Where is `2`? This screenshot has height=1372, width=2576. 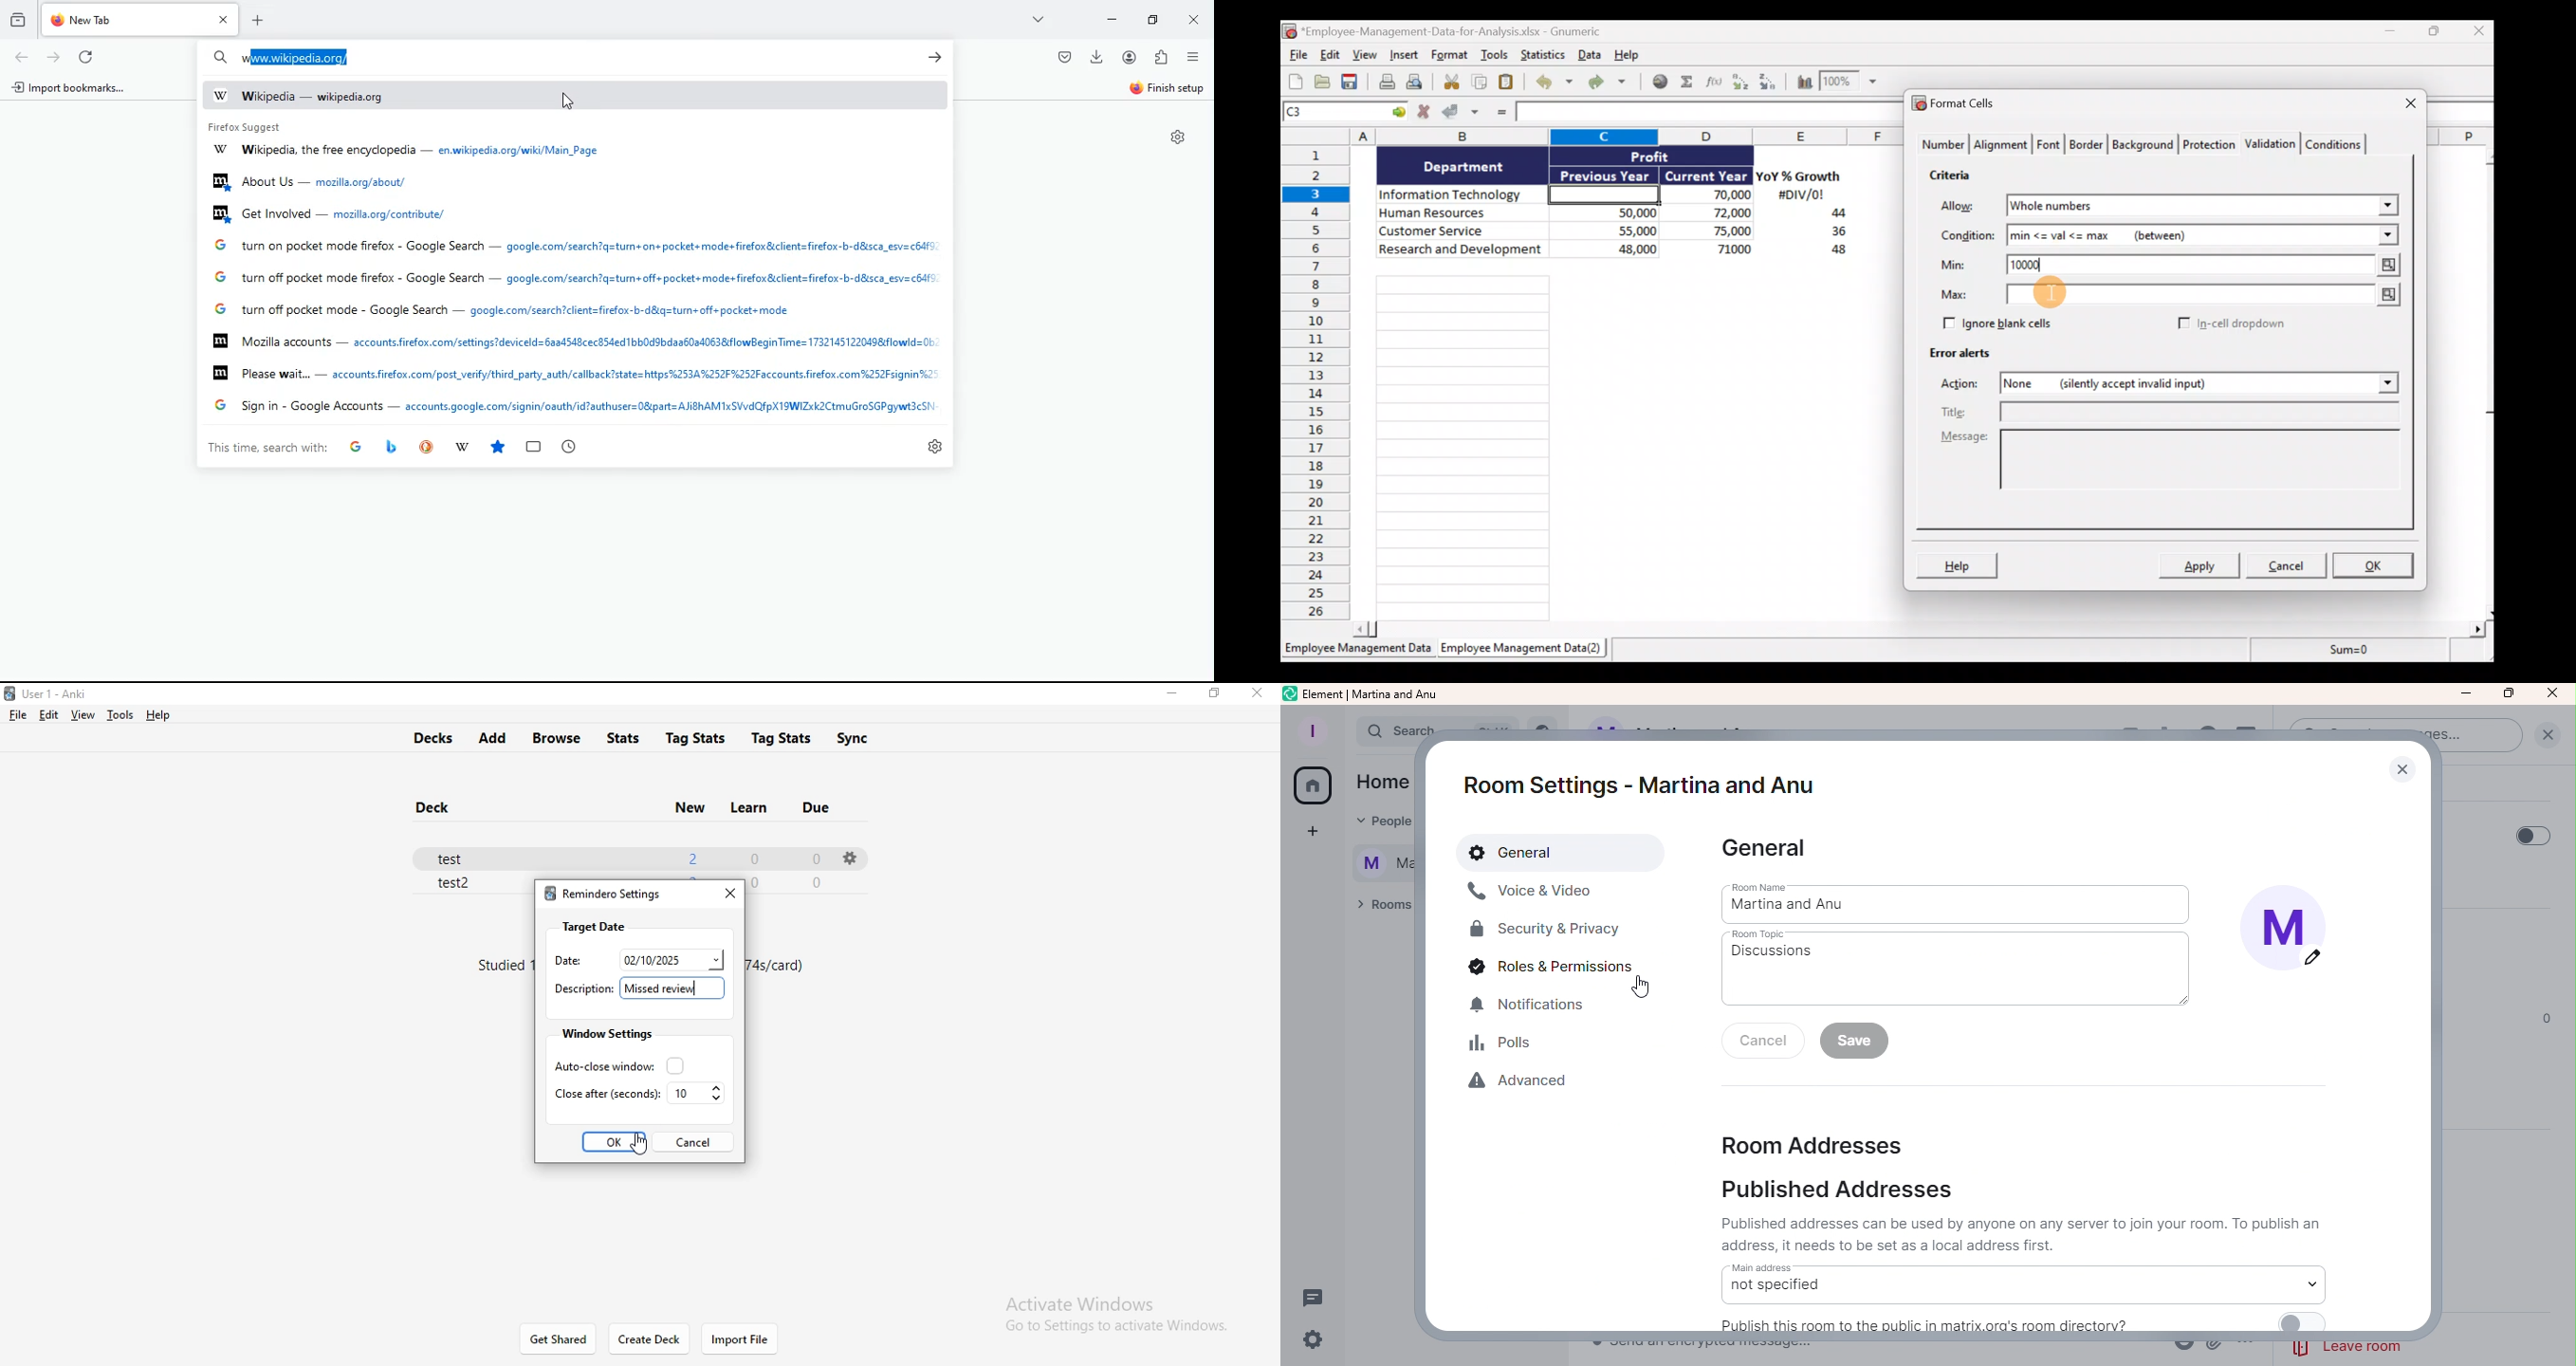 2 is located at coordinates (691, 856).